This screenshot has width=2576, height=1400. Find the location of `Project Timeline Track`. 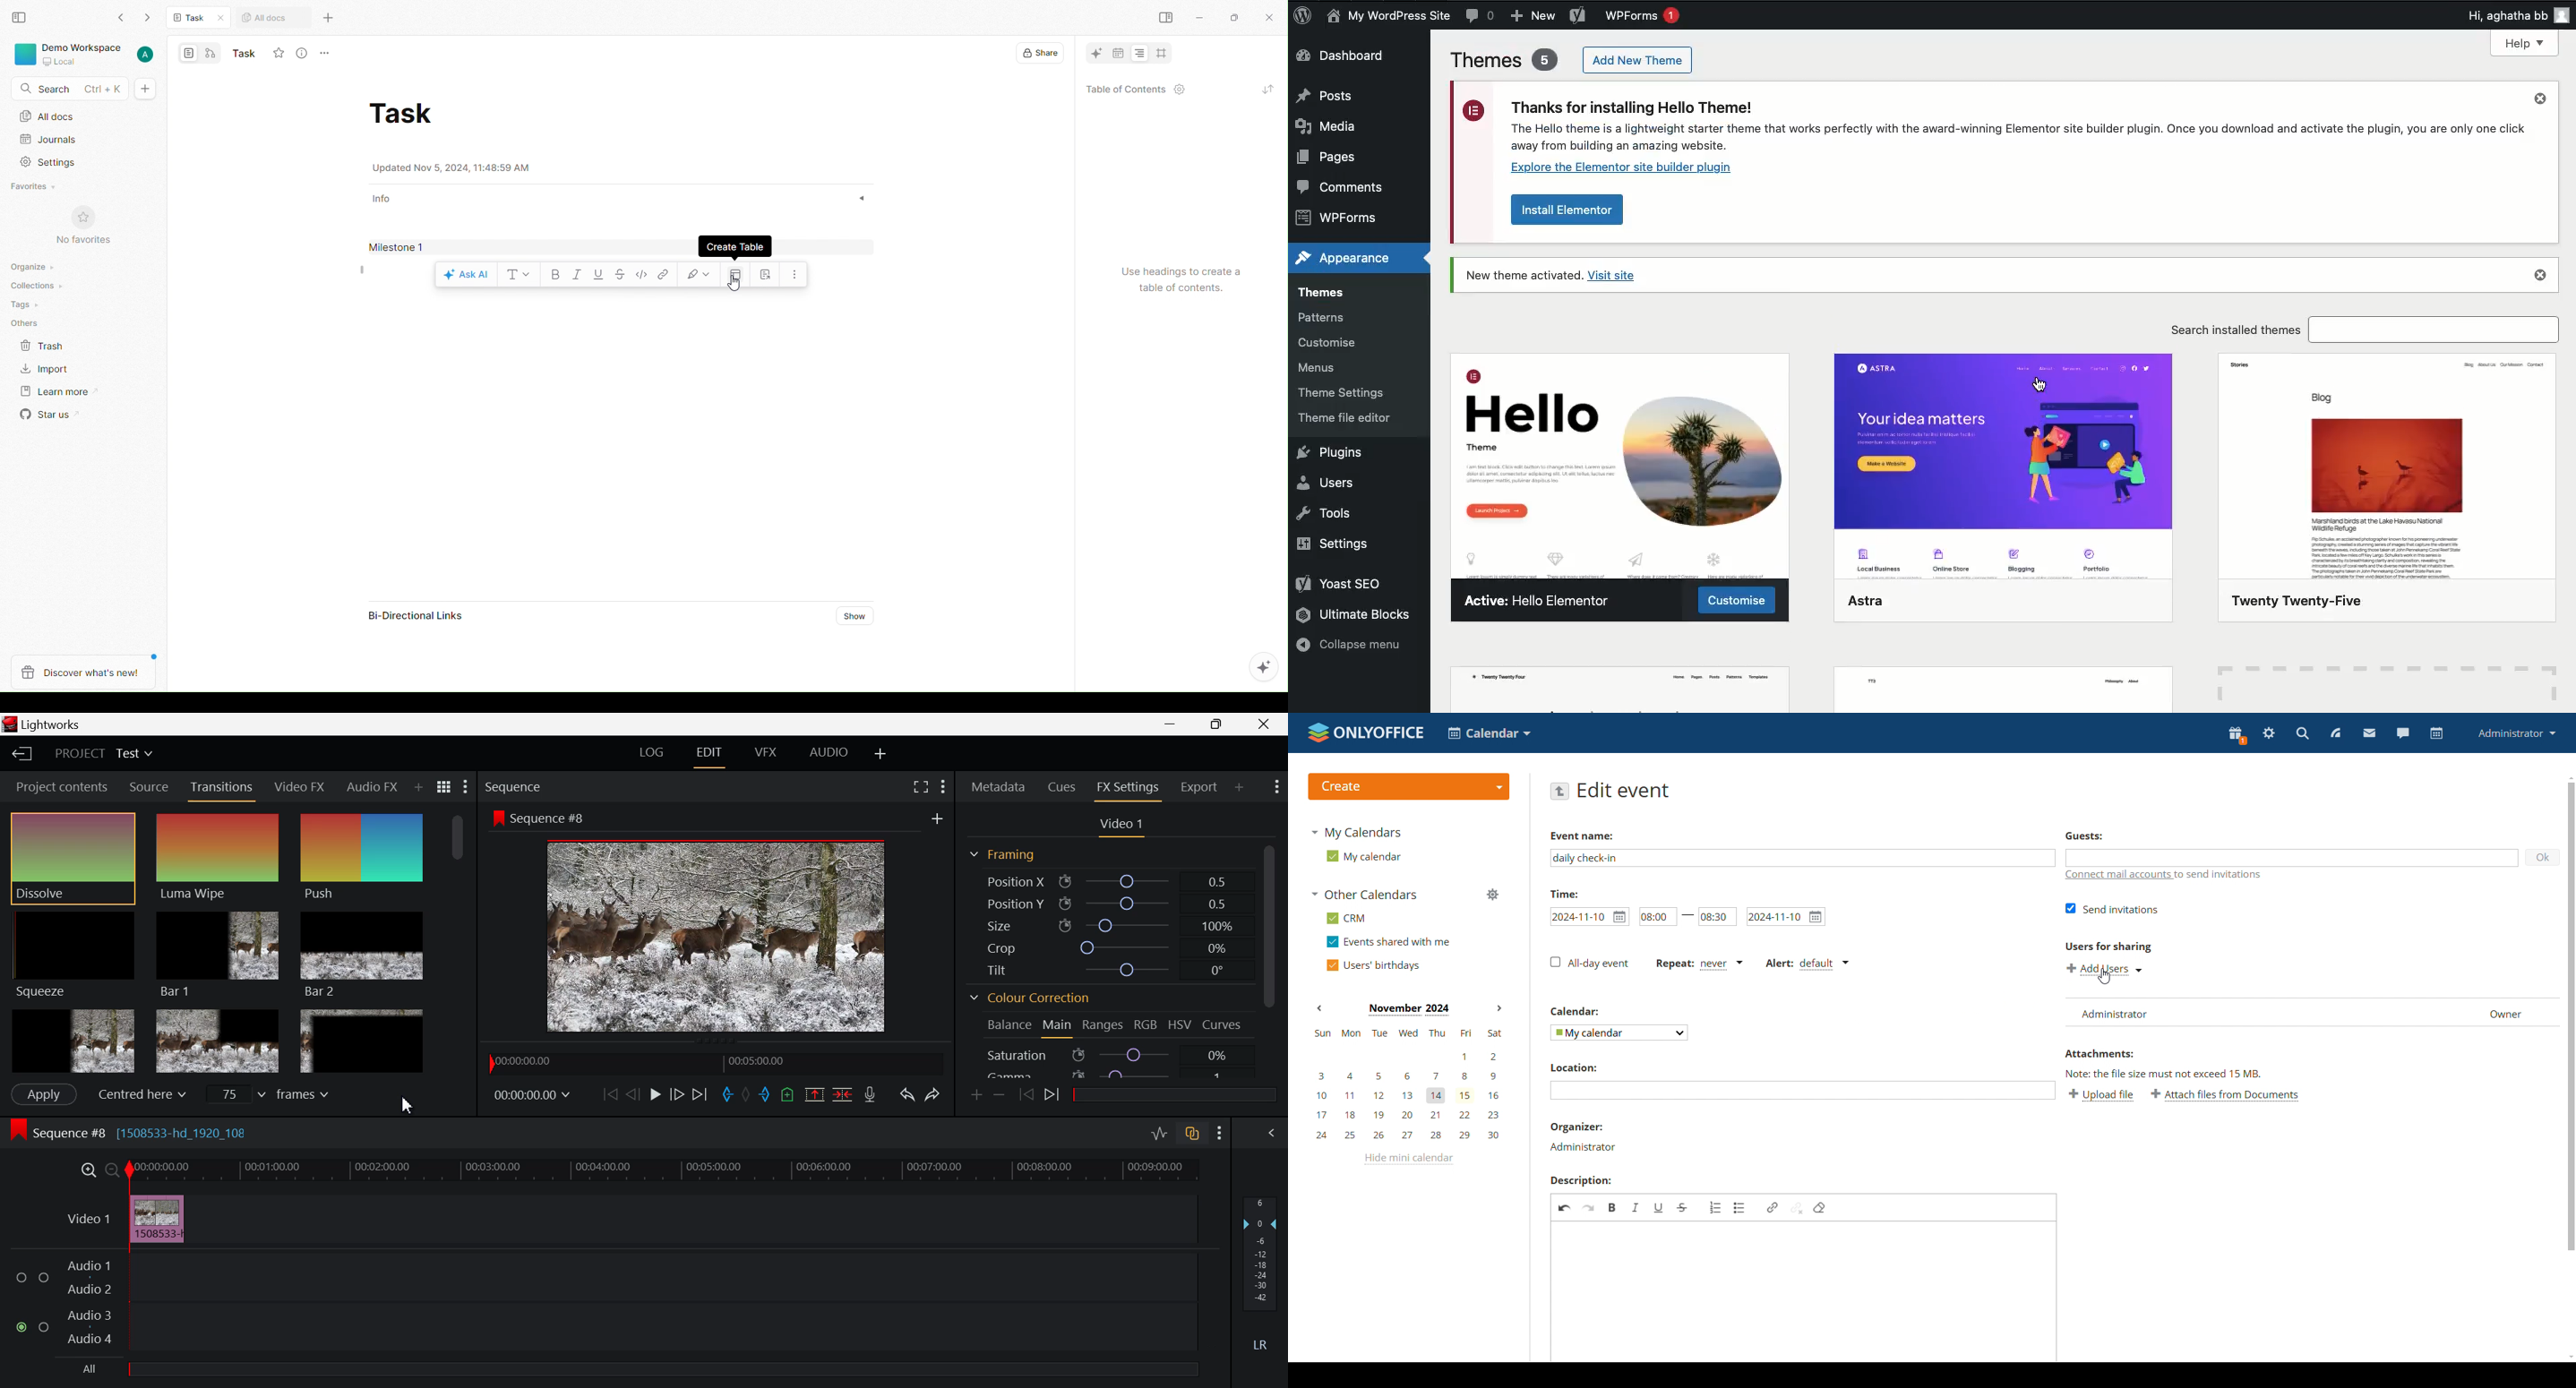

Project Timeline Track is located at coordinates (664, 1171).